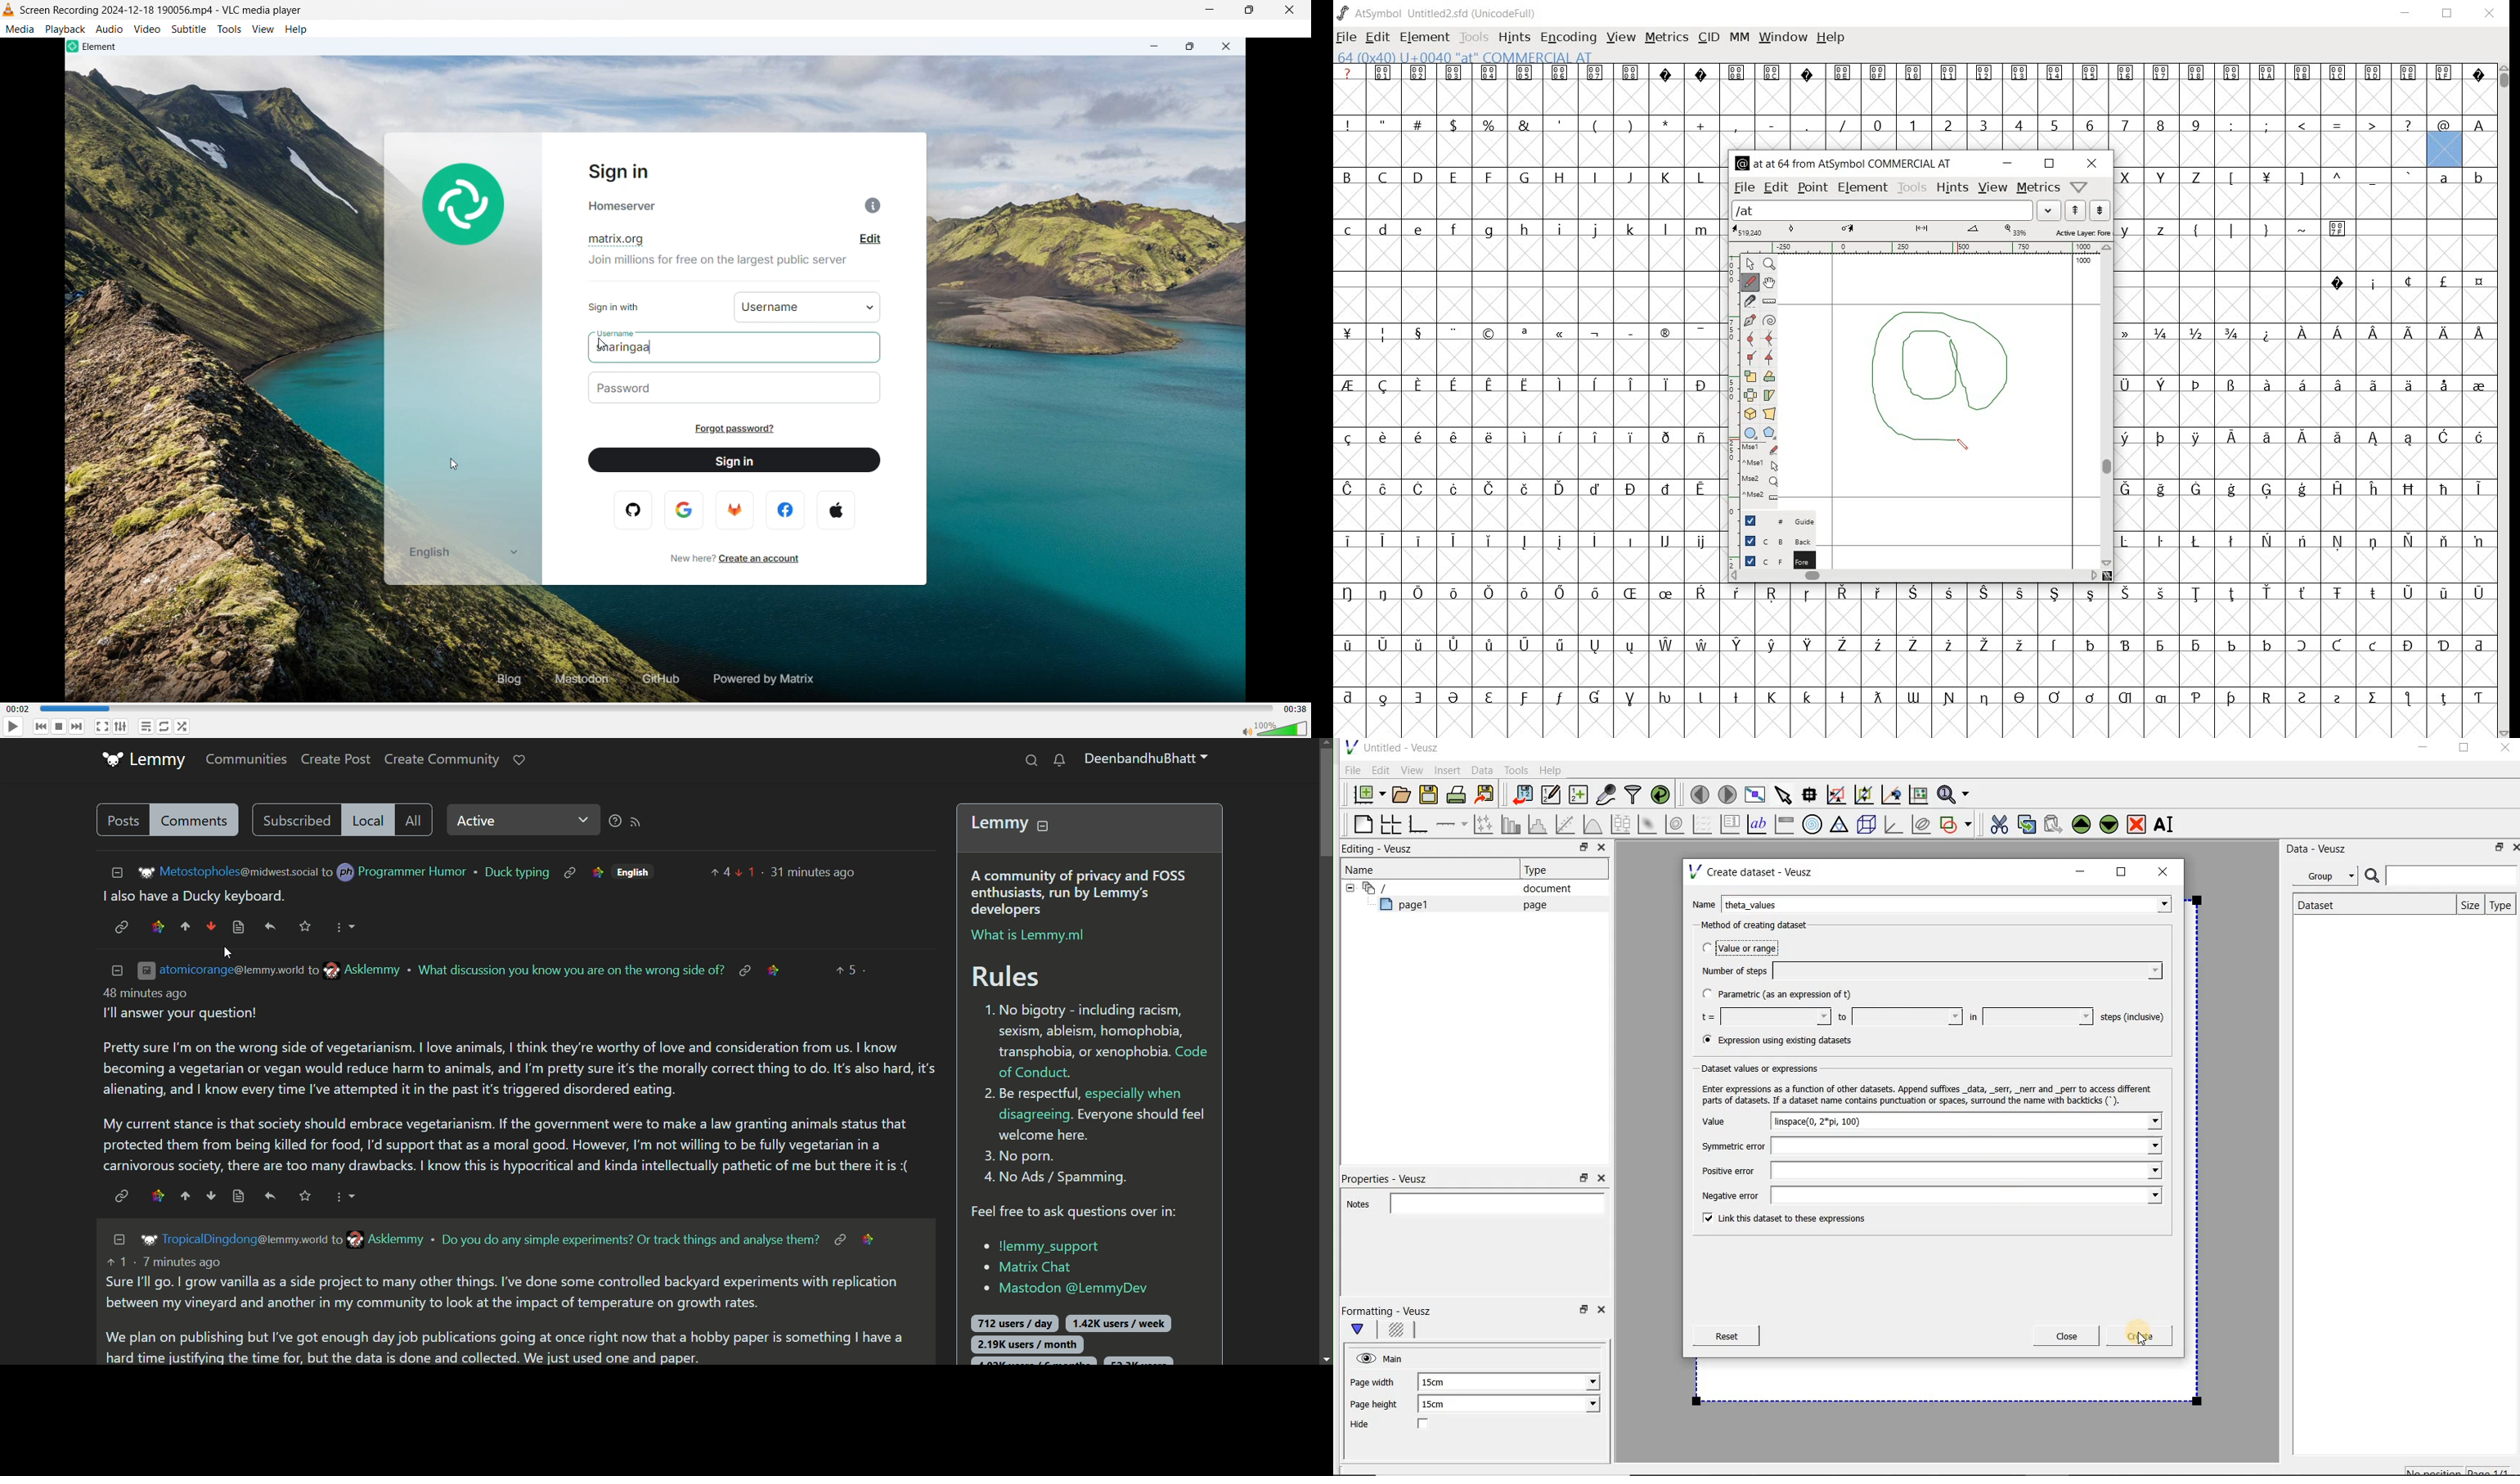  Describe the element at coordinates (1028, 1269) in the screenshot. I see `matrix chat` at that location.